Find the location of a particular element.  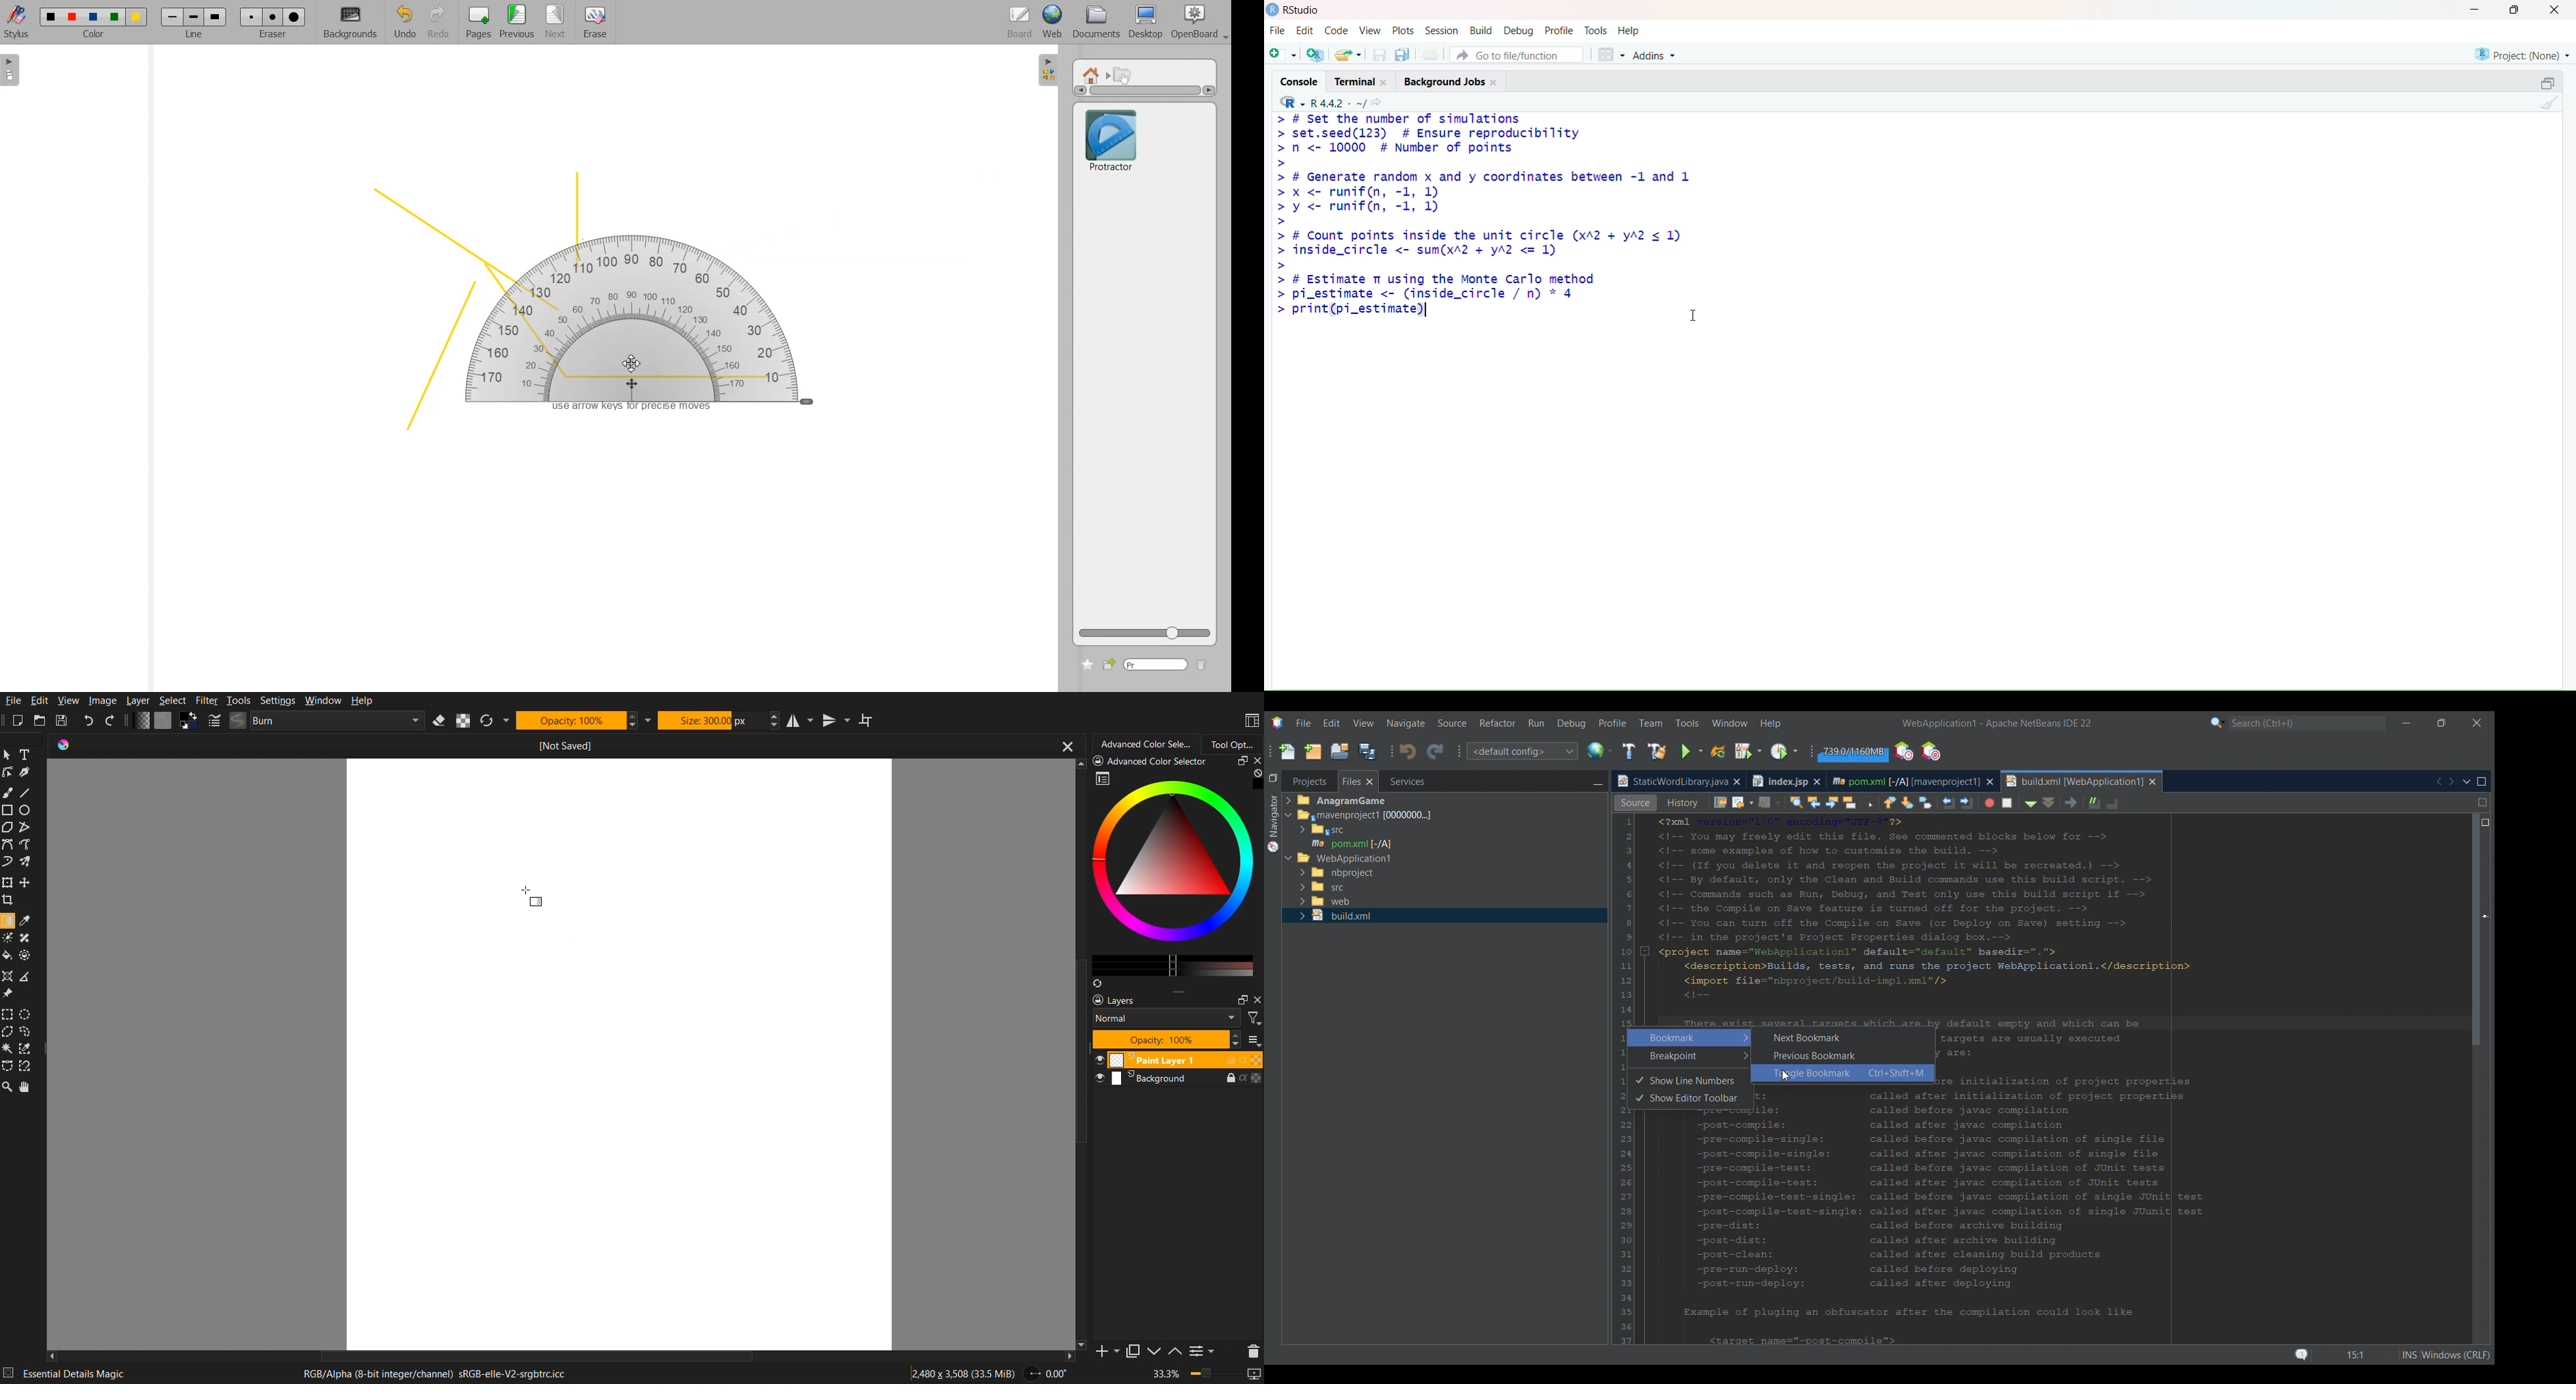

Debug is located at coordinates (1521, 29).